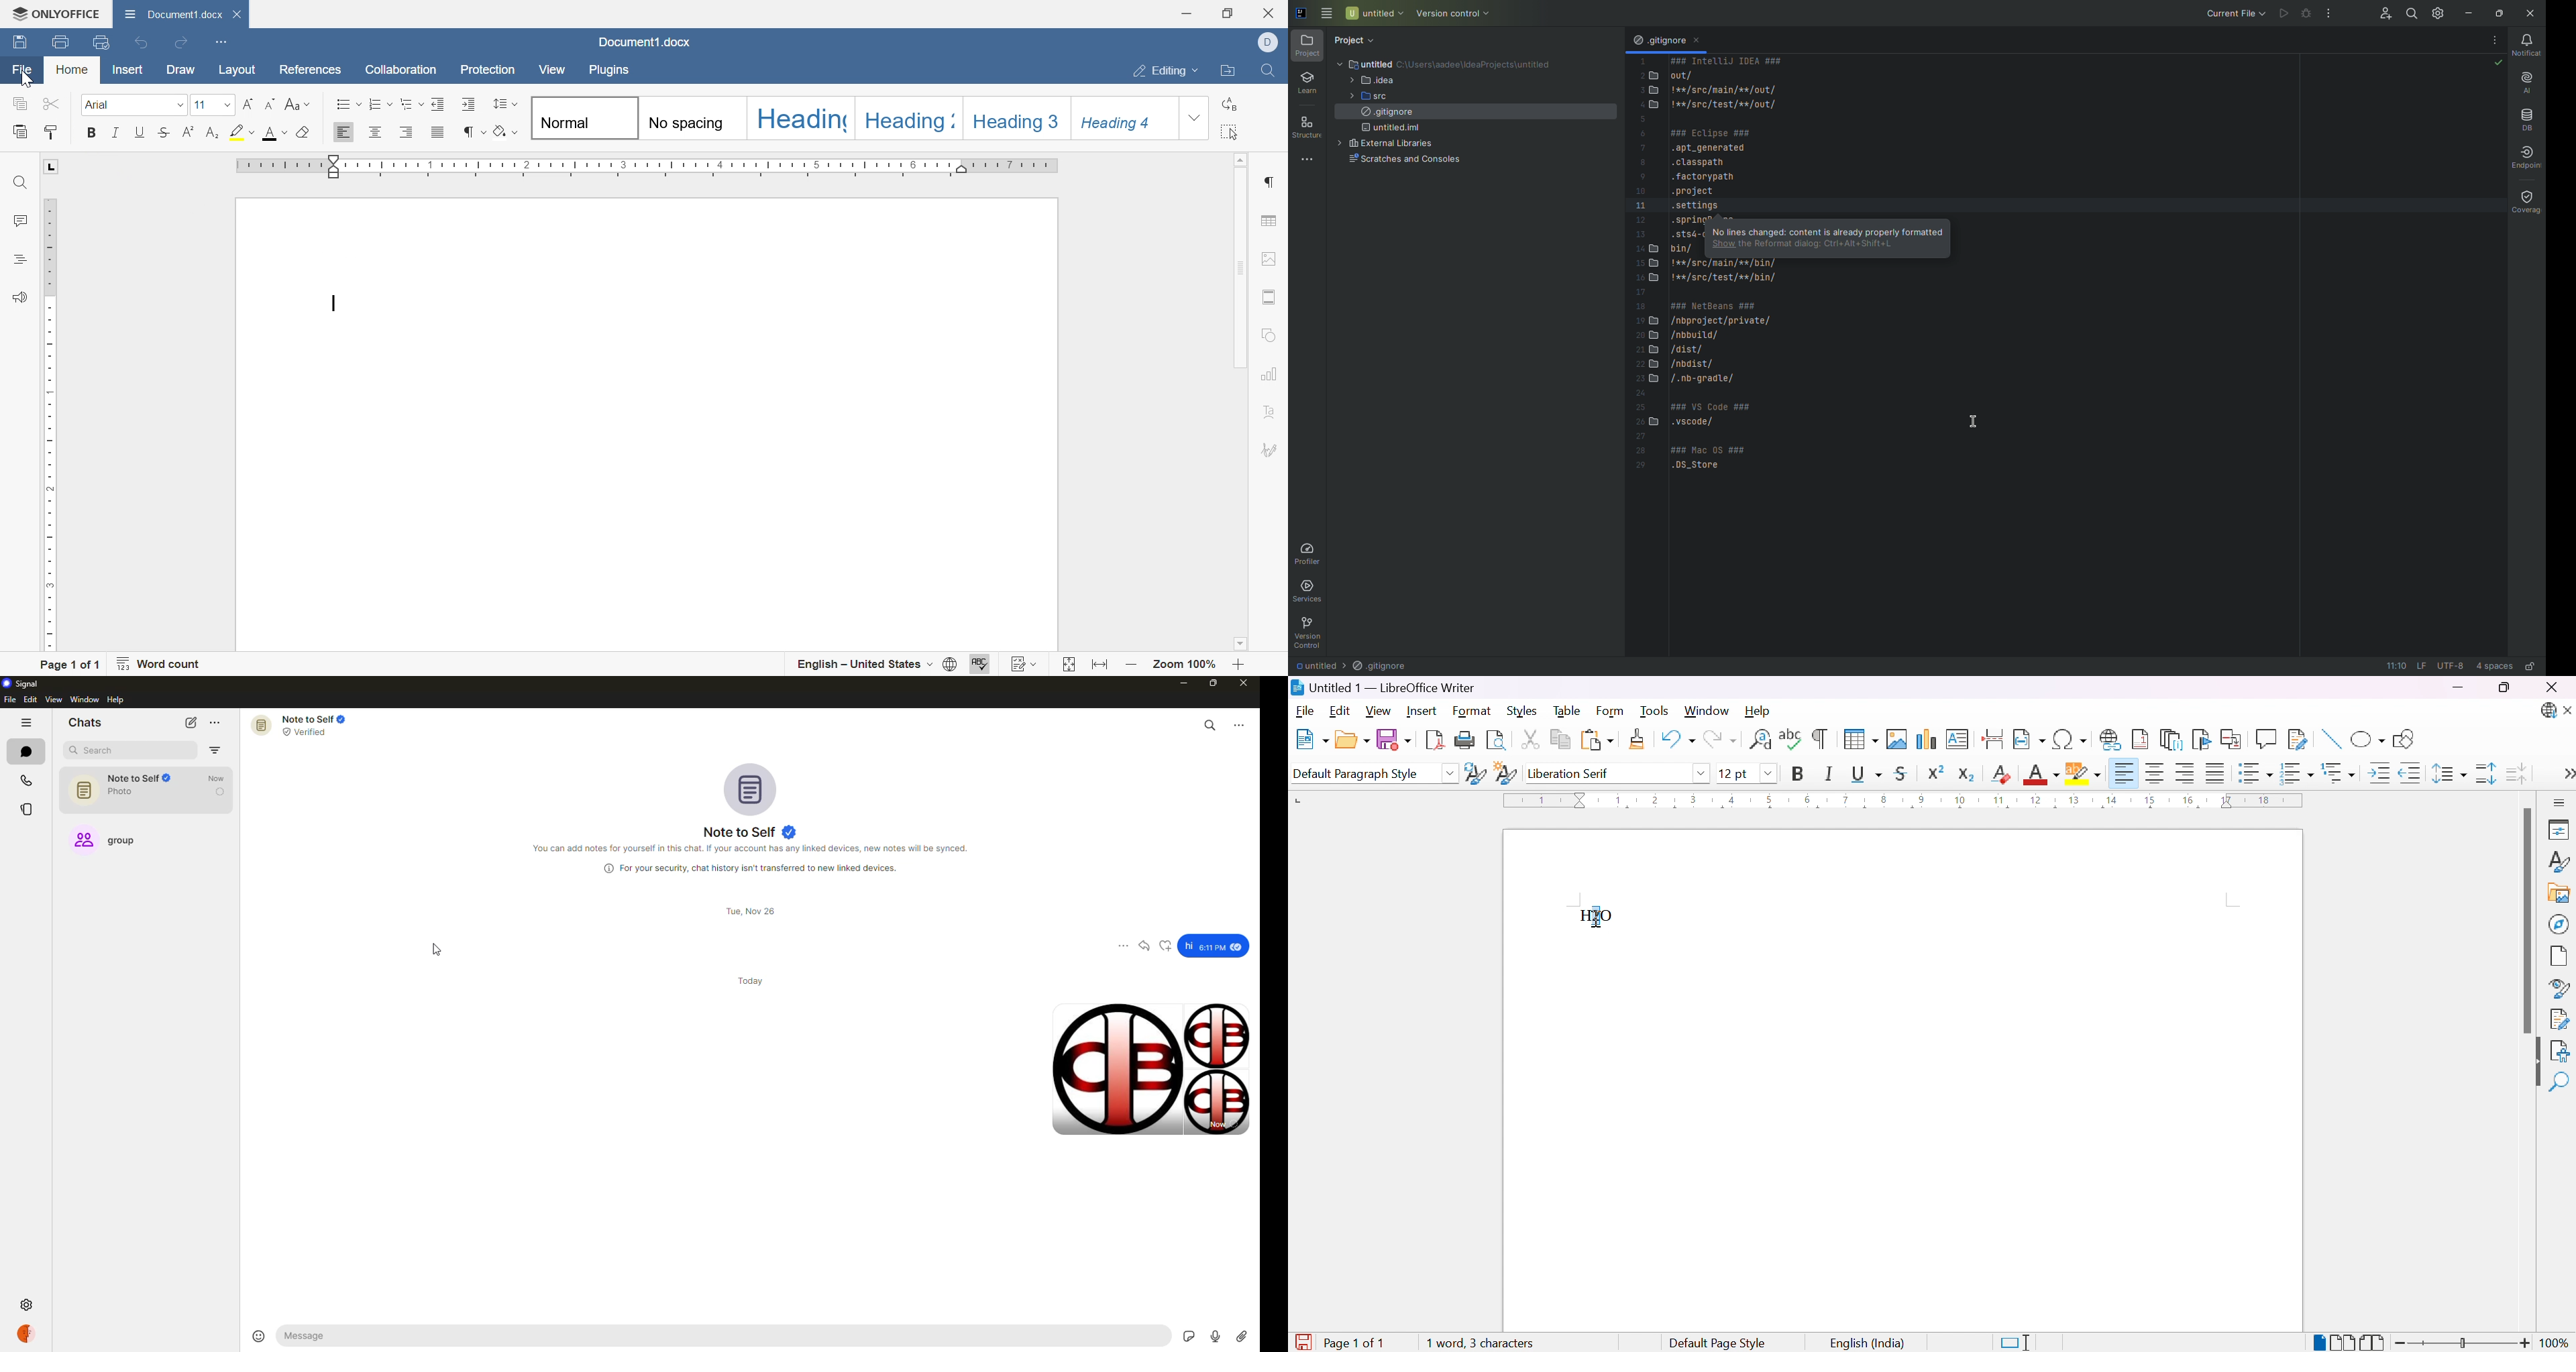 The width and height of the screenshot is (2576, 1372). What do you see at coordinates (1657, 712) in the screenshot?
I see `Tools` at bounding box center [1657, 712].